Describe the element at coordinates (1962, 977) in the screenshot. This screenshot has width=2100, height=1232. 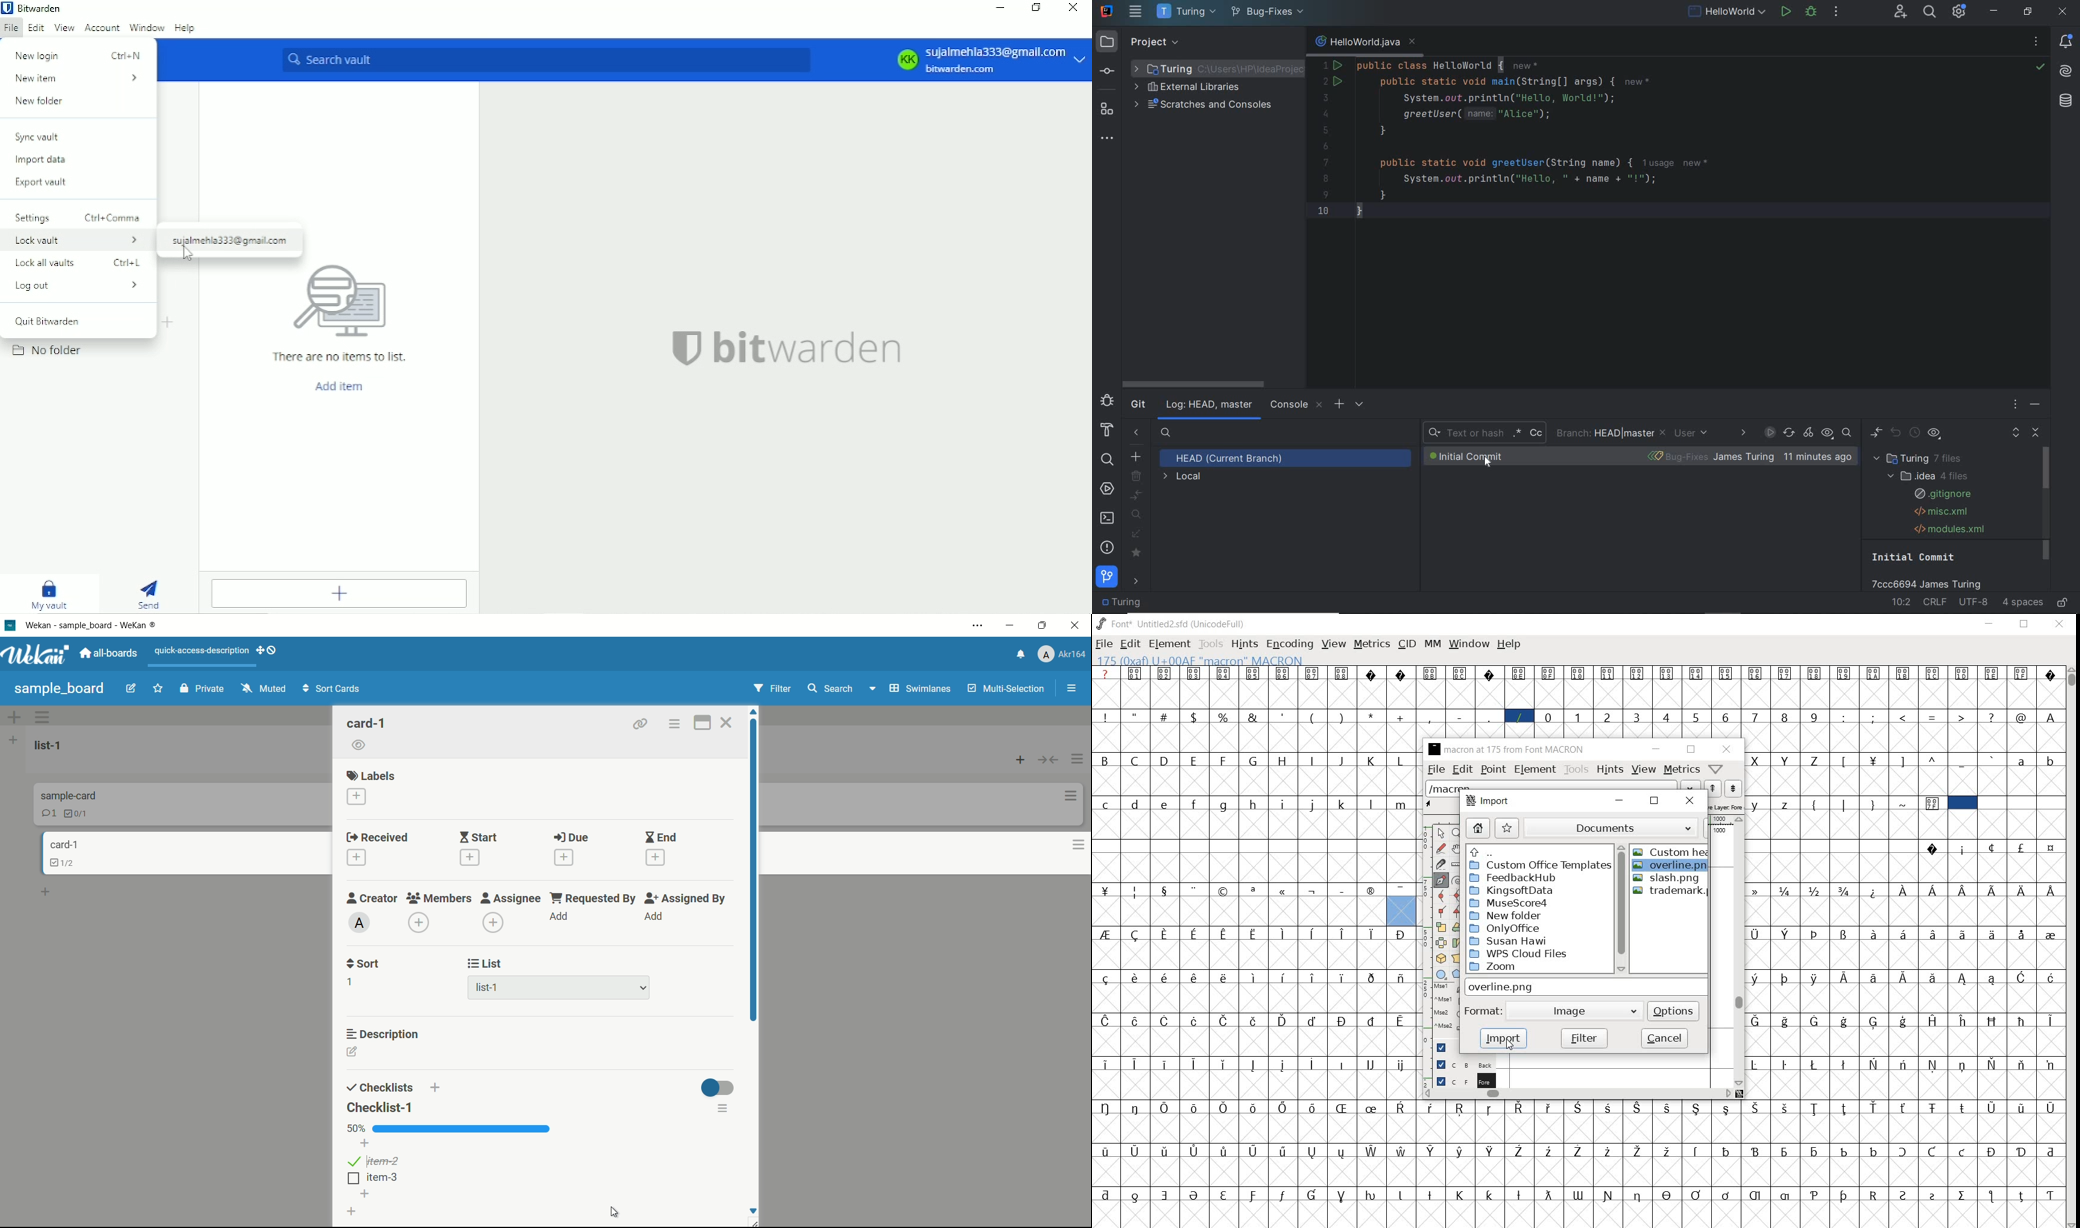
I see `Symbol` at that location.